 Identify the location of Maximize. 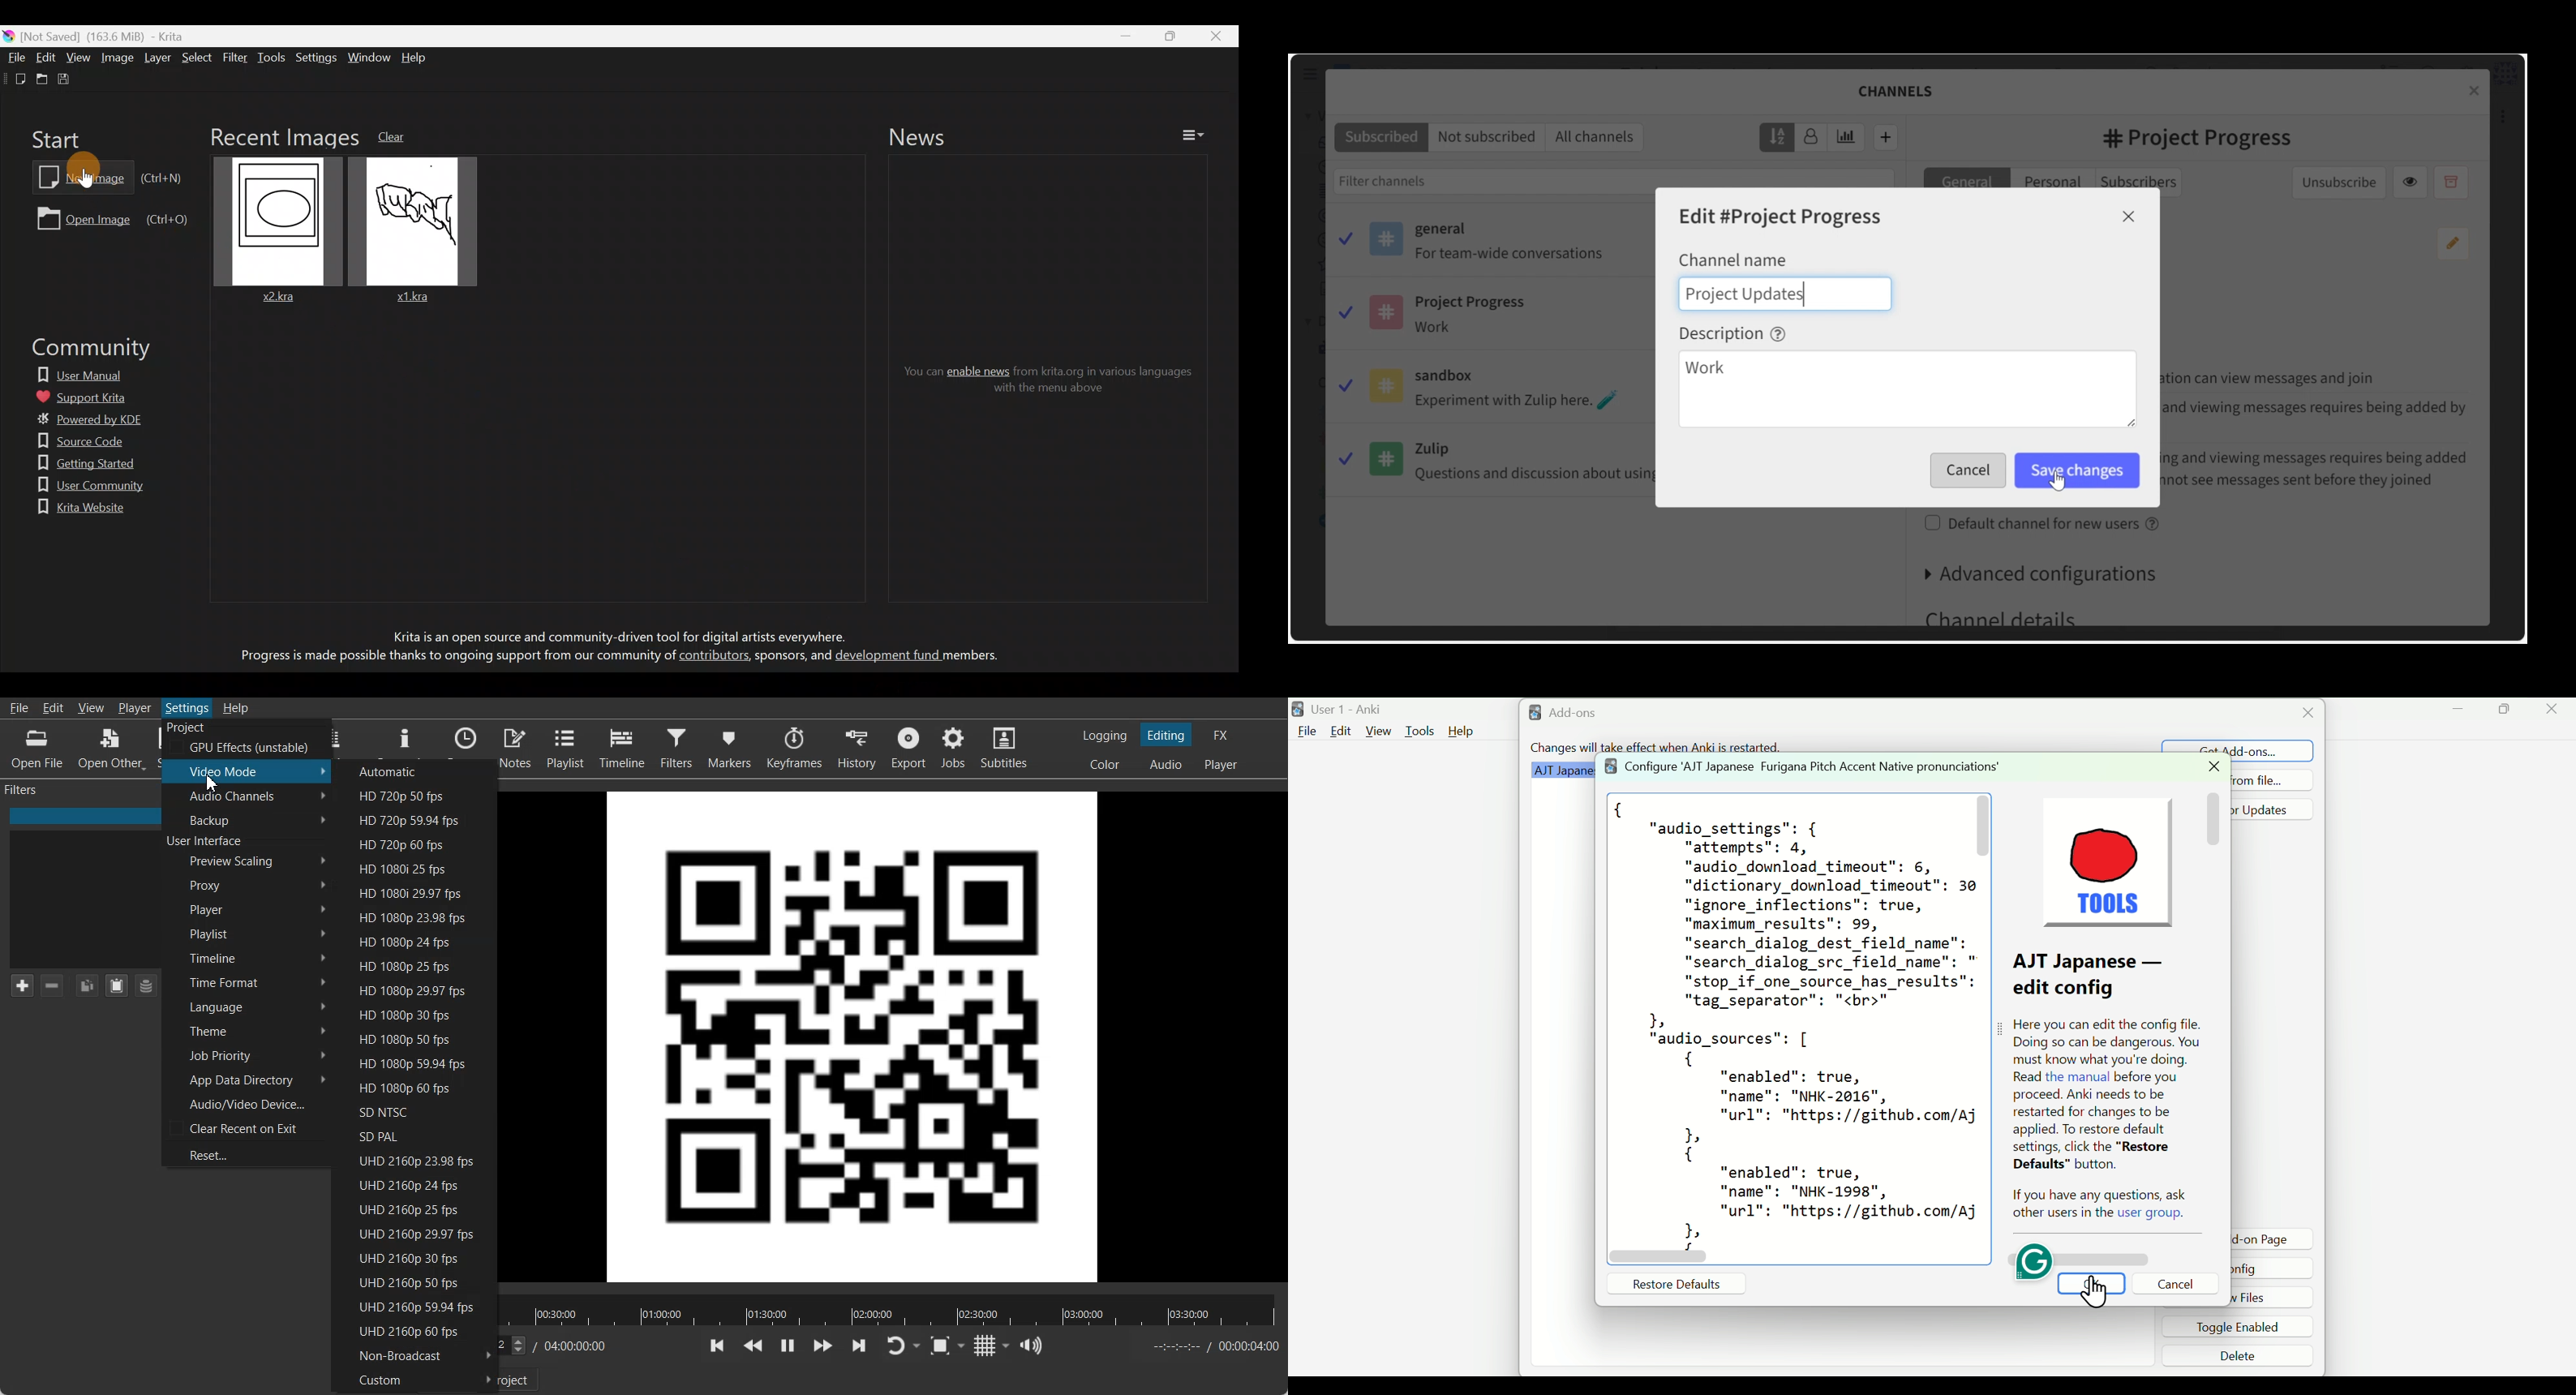
(2510, 714).